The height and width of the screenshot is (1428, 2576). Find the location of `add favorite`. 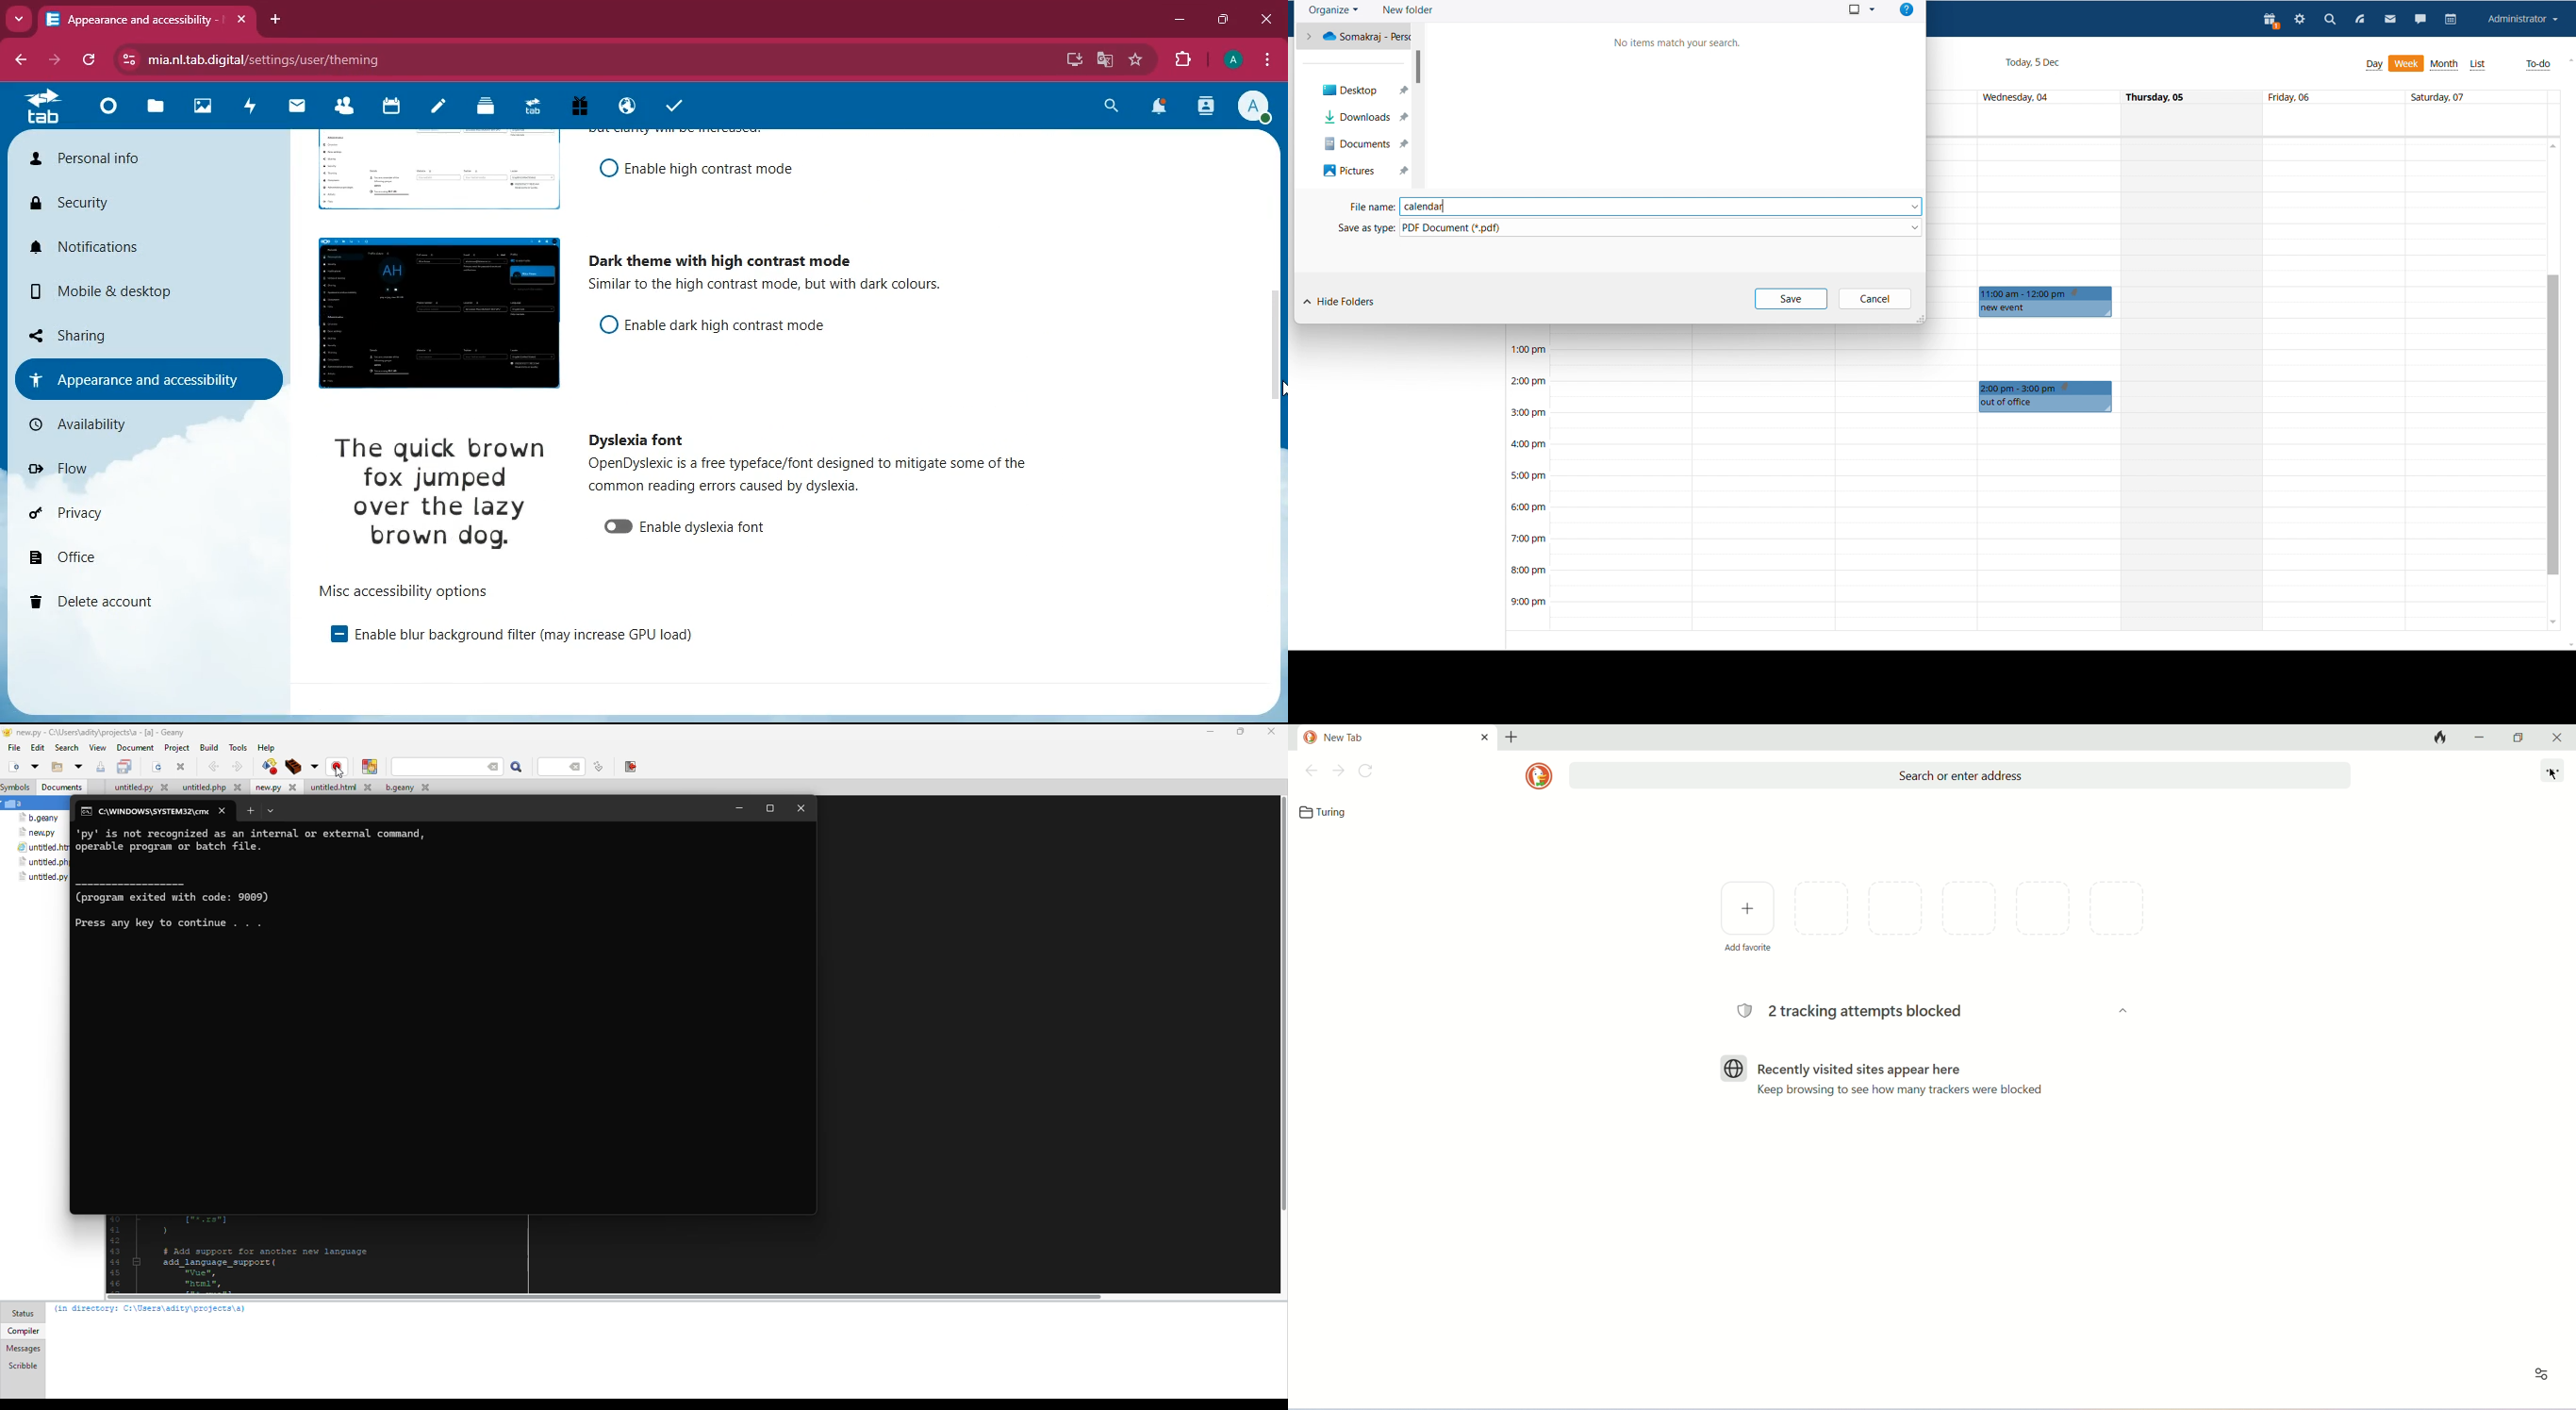

add favorite is located at coordinates (1748, 915).